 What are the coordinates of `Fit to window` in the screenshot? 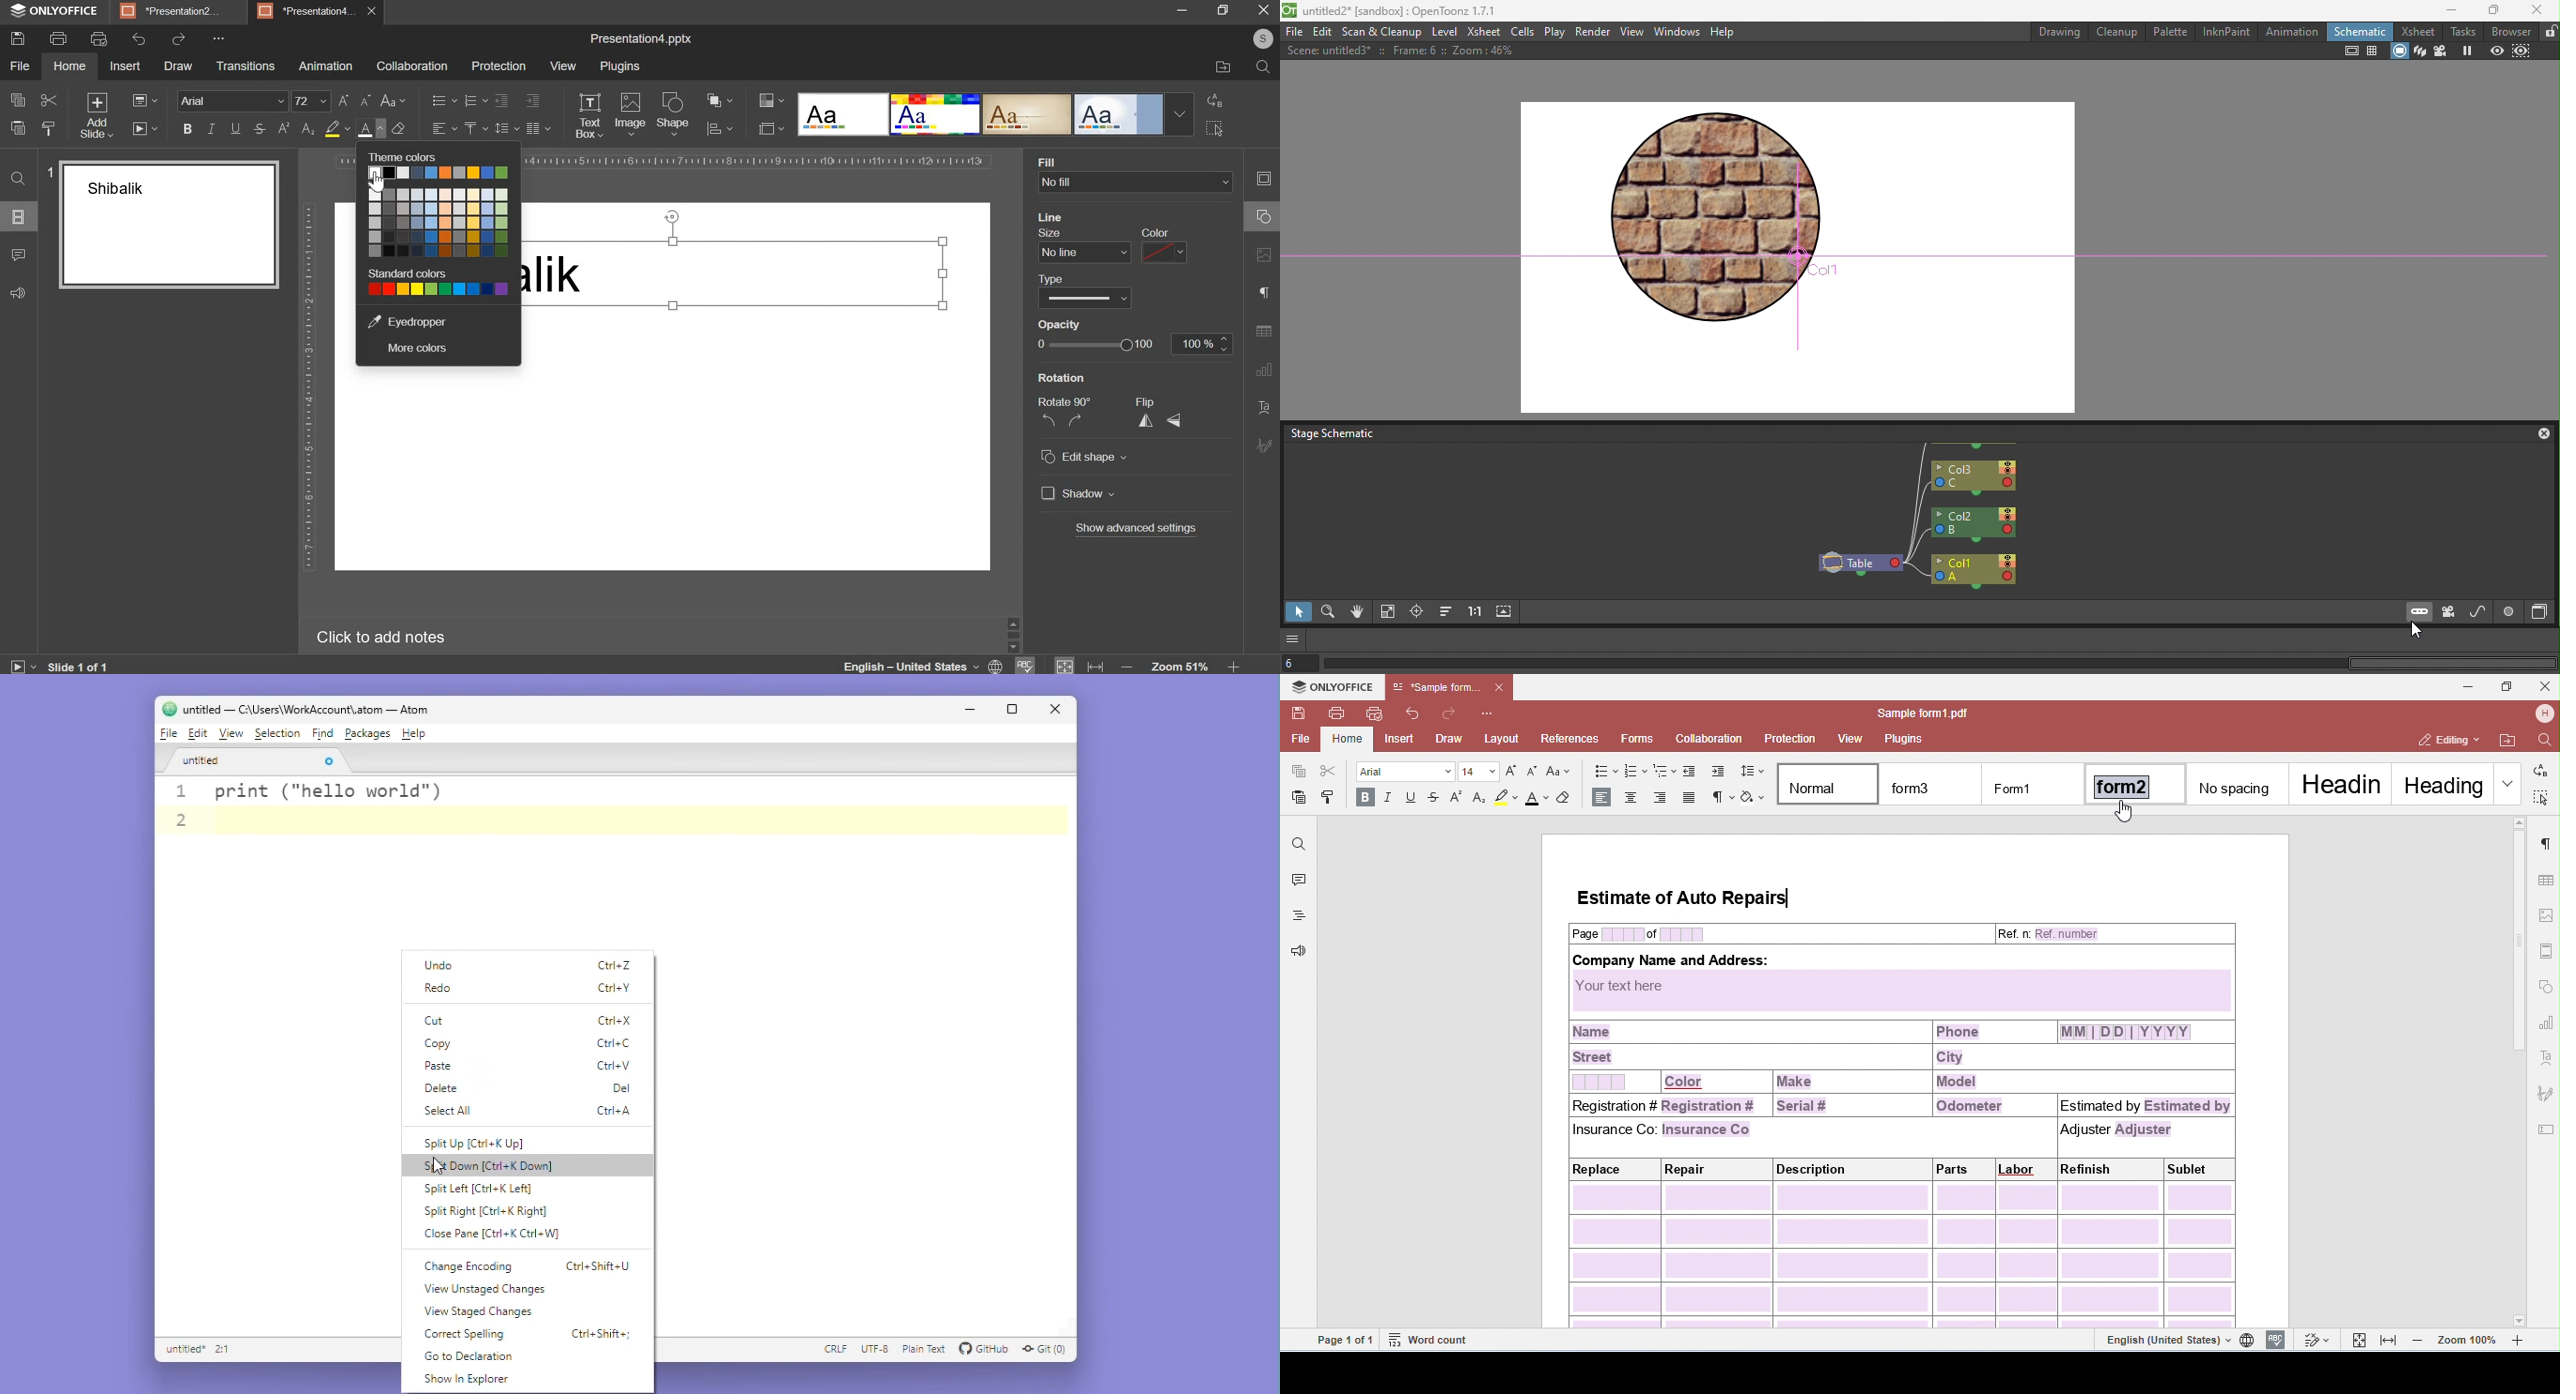 It's located at (1388, 614).